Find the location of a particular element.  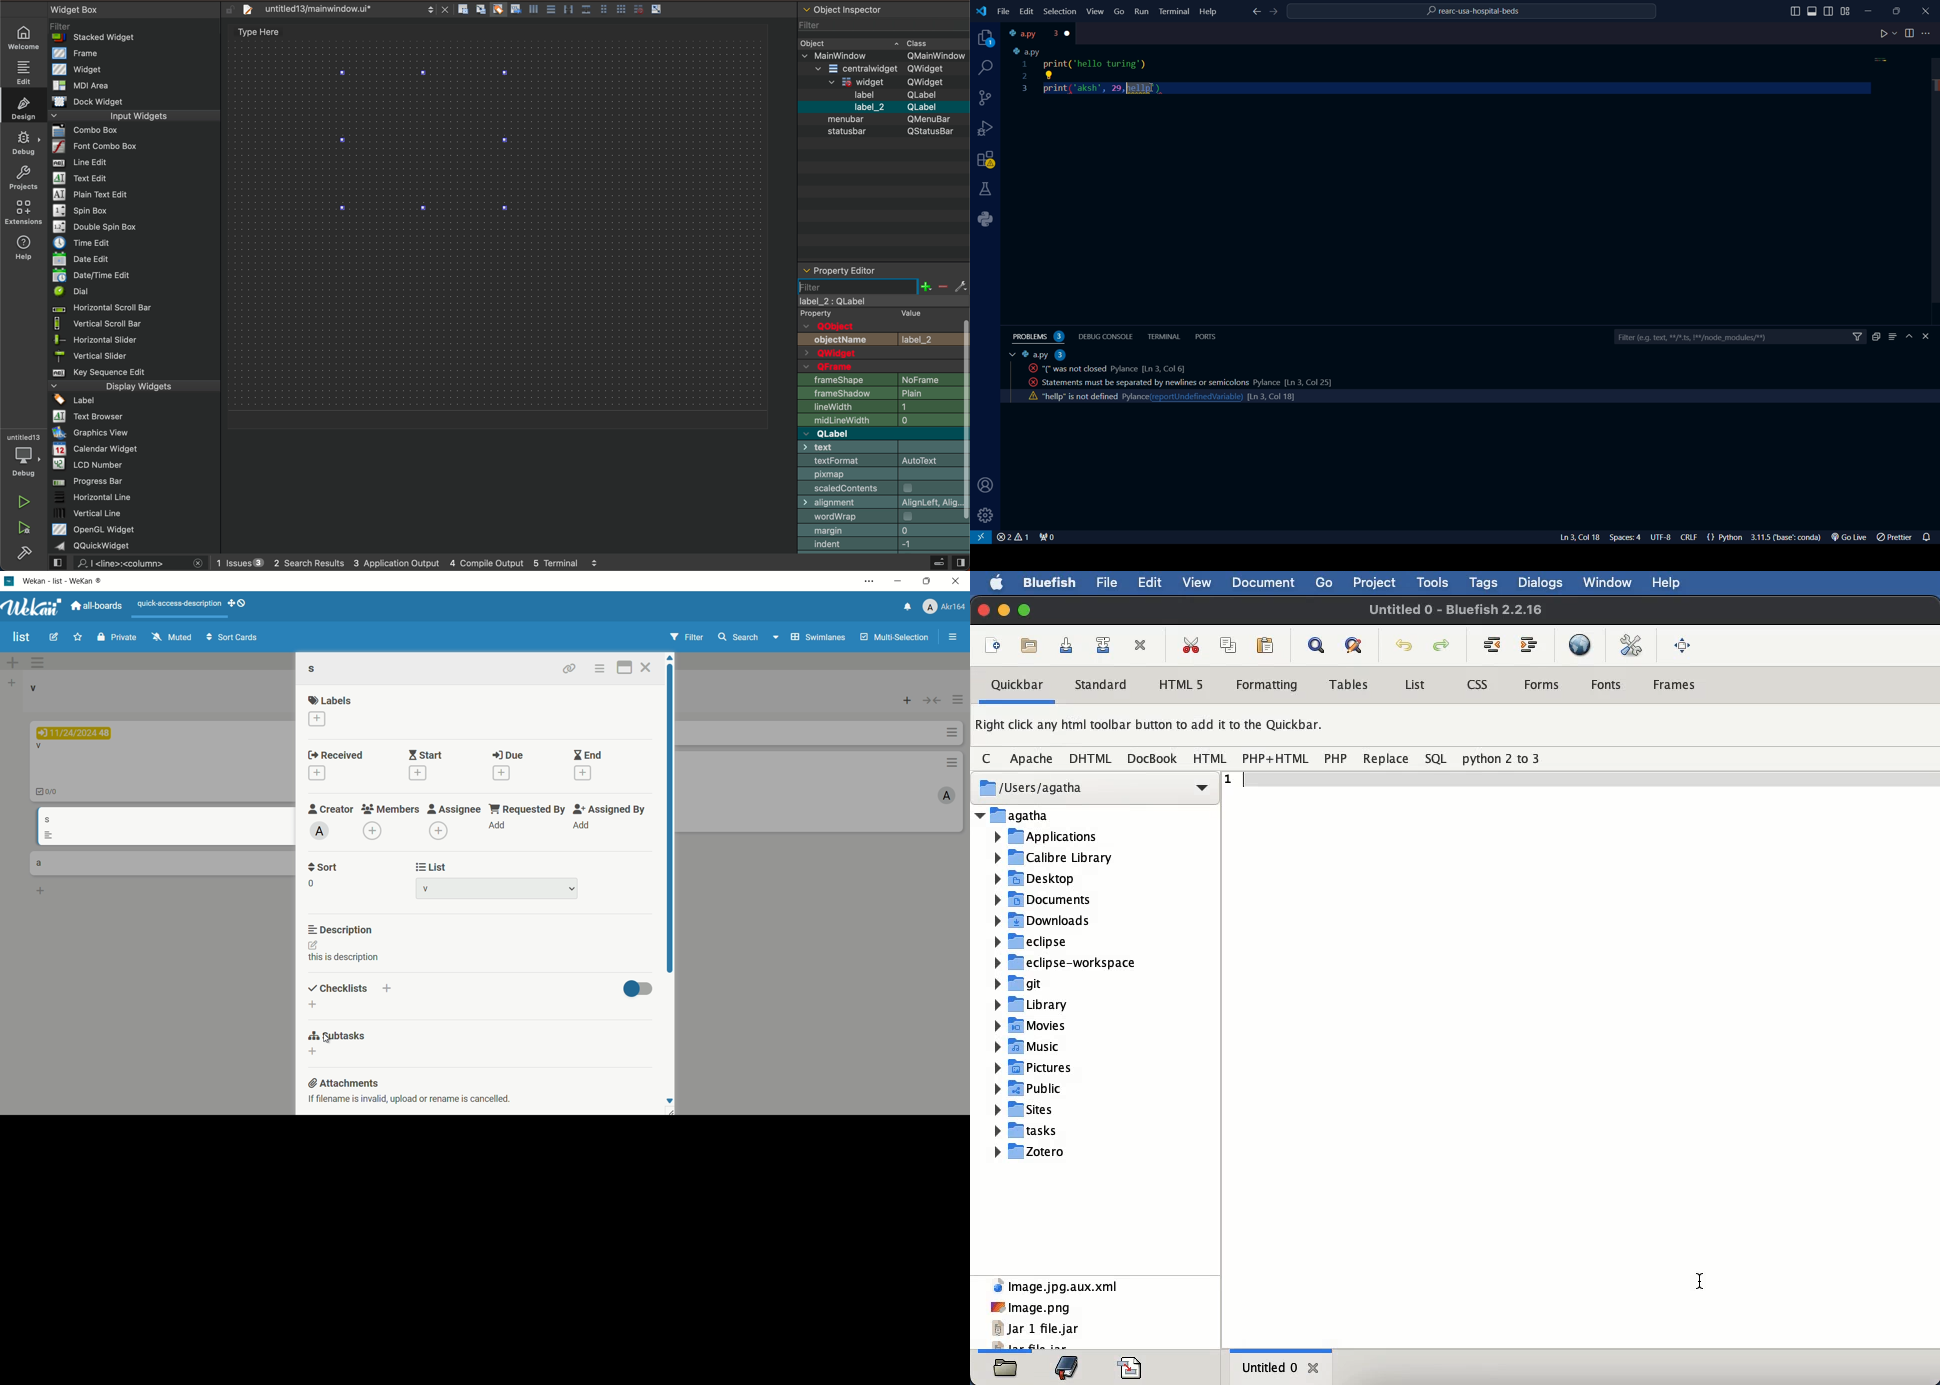

cursor is located at coordinates (326, 1040).